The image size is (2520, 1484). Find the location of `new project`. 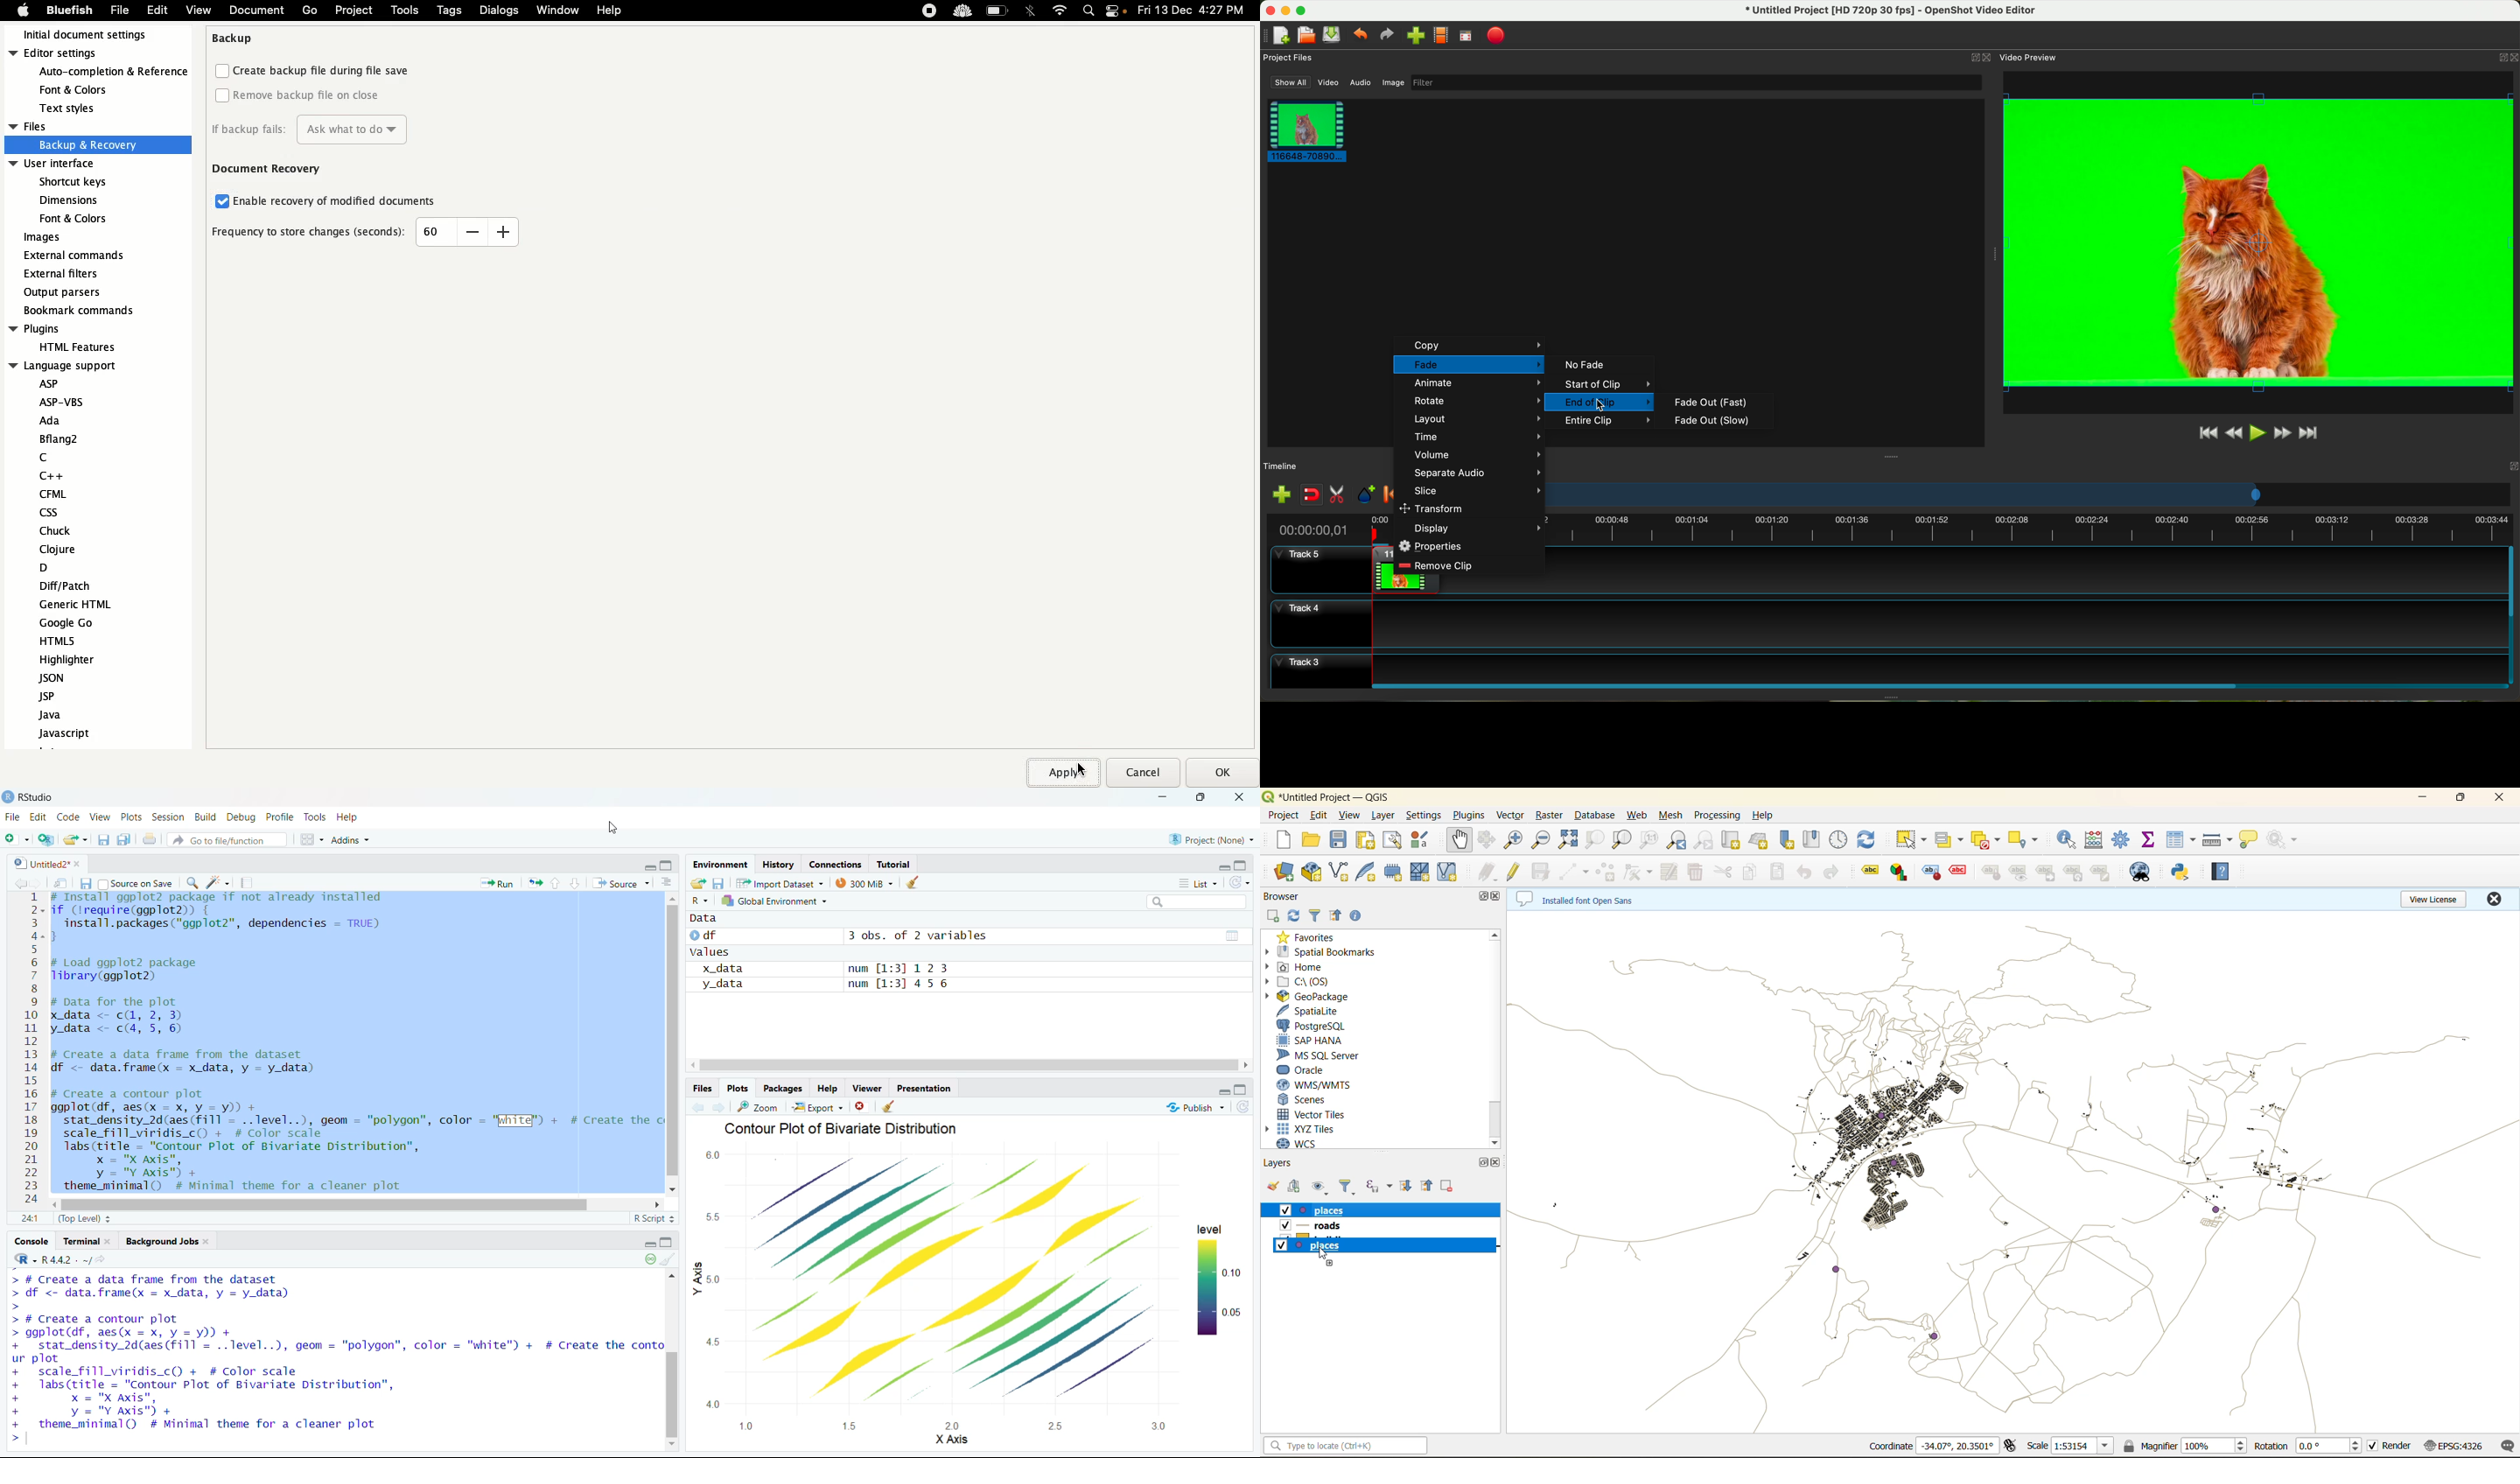

new project is located at coordinates (1276, 36).